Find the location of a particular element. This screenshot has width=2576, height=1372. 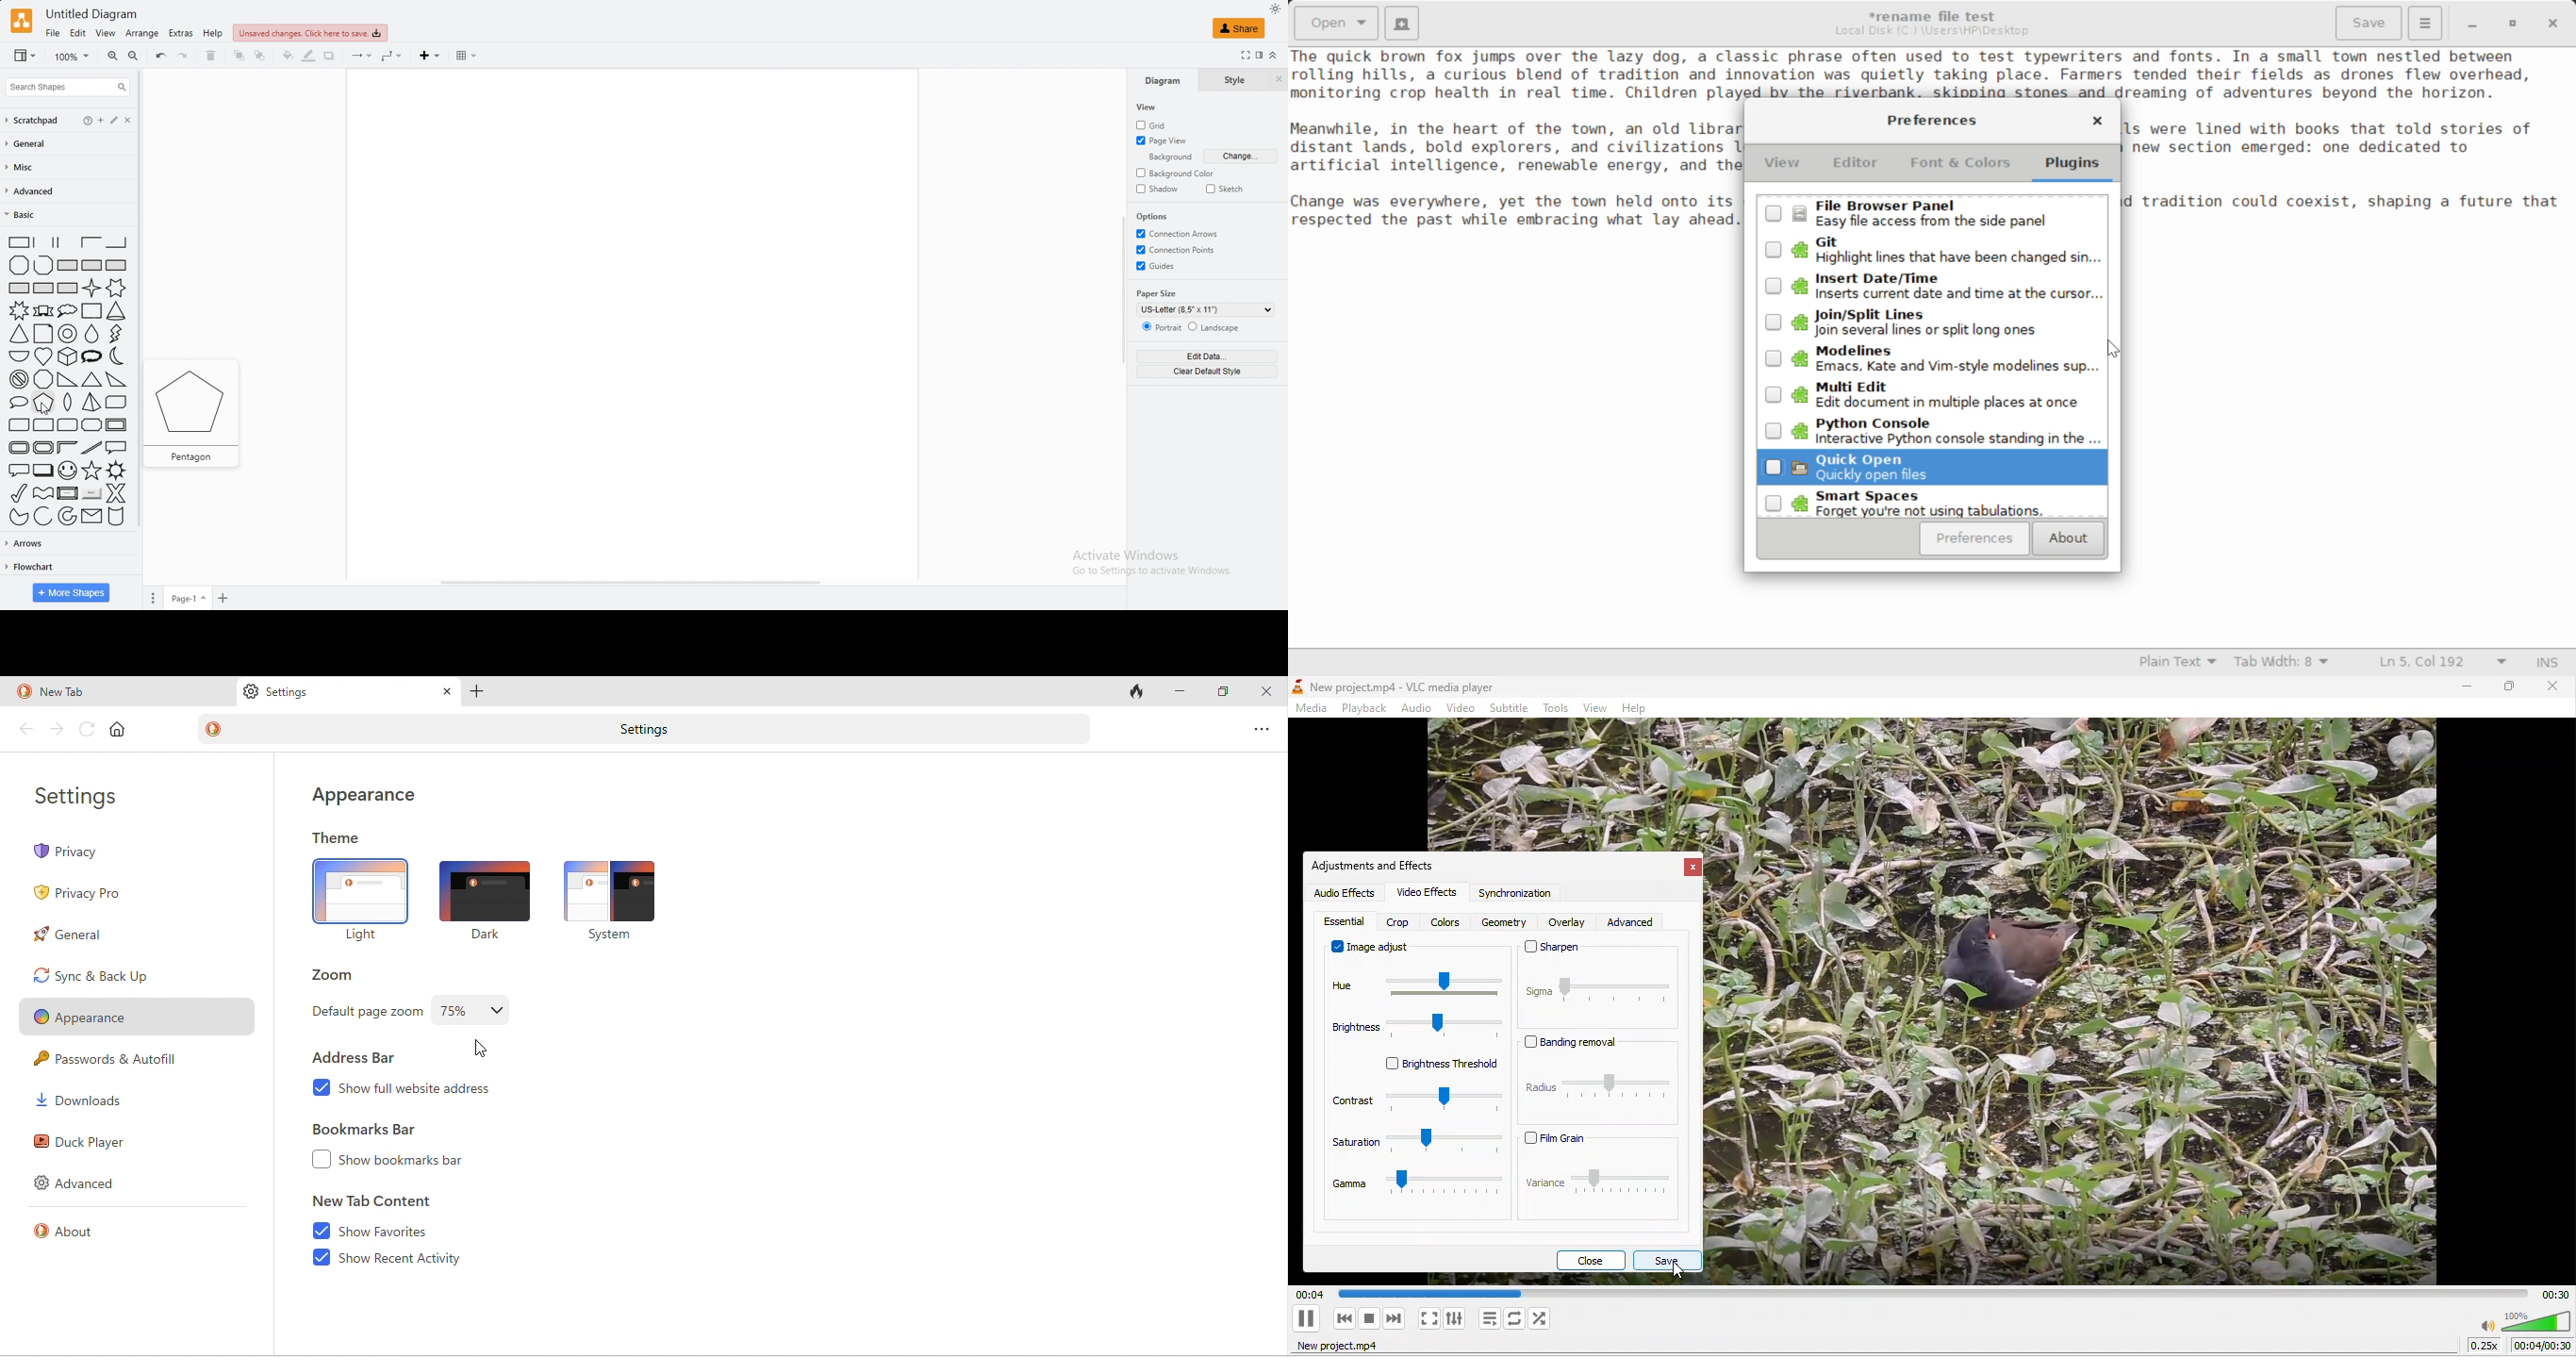

settings logo is located at coordinates (251, 694).